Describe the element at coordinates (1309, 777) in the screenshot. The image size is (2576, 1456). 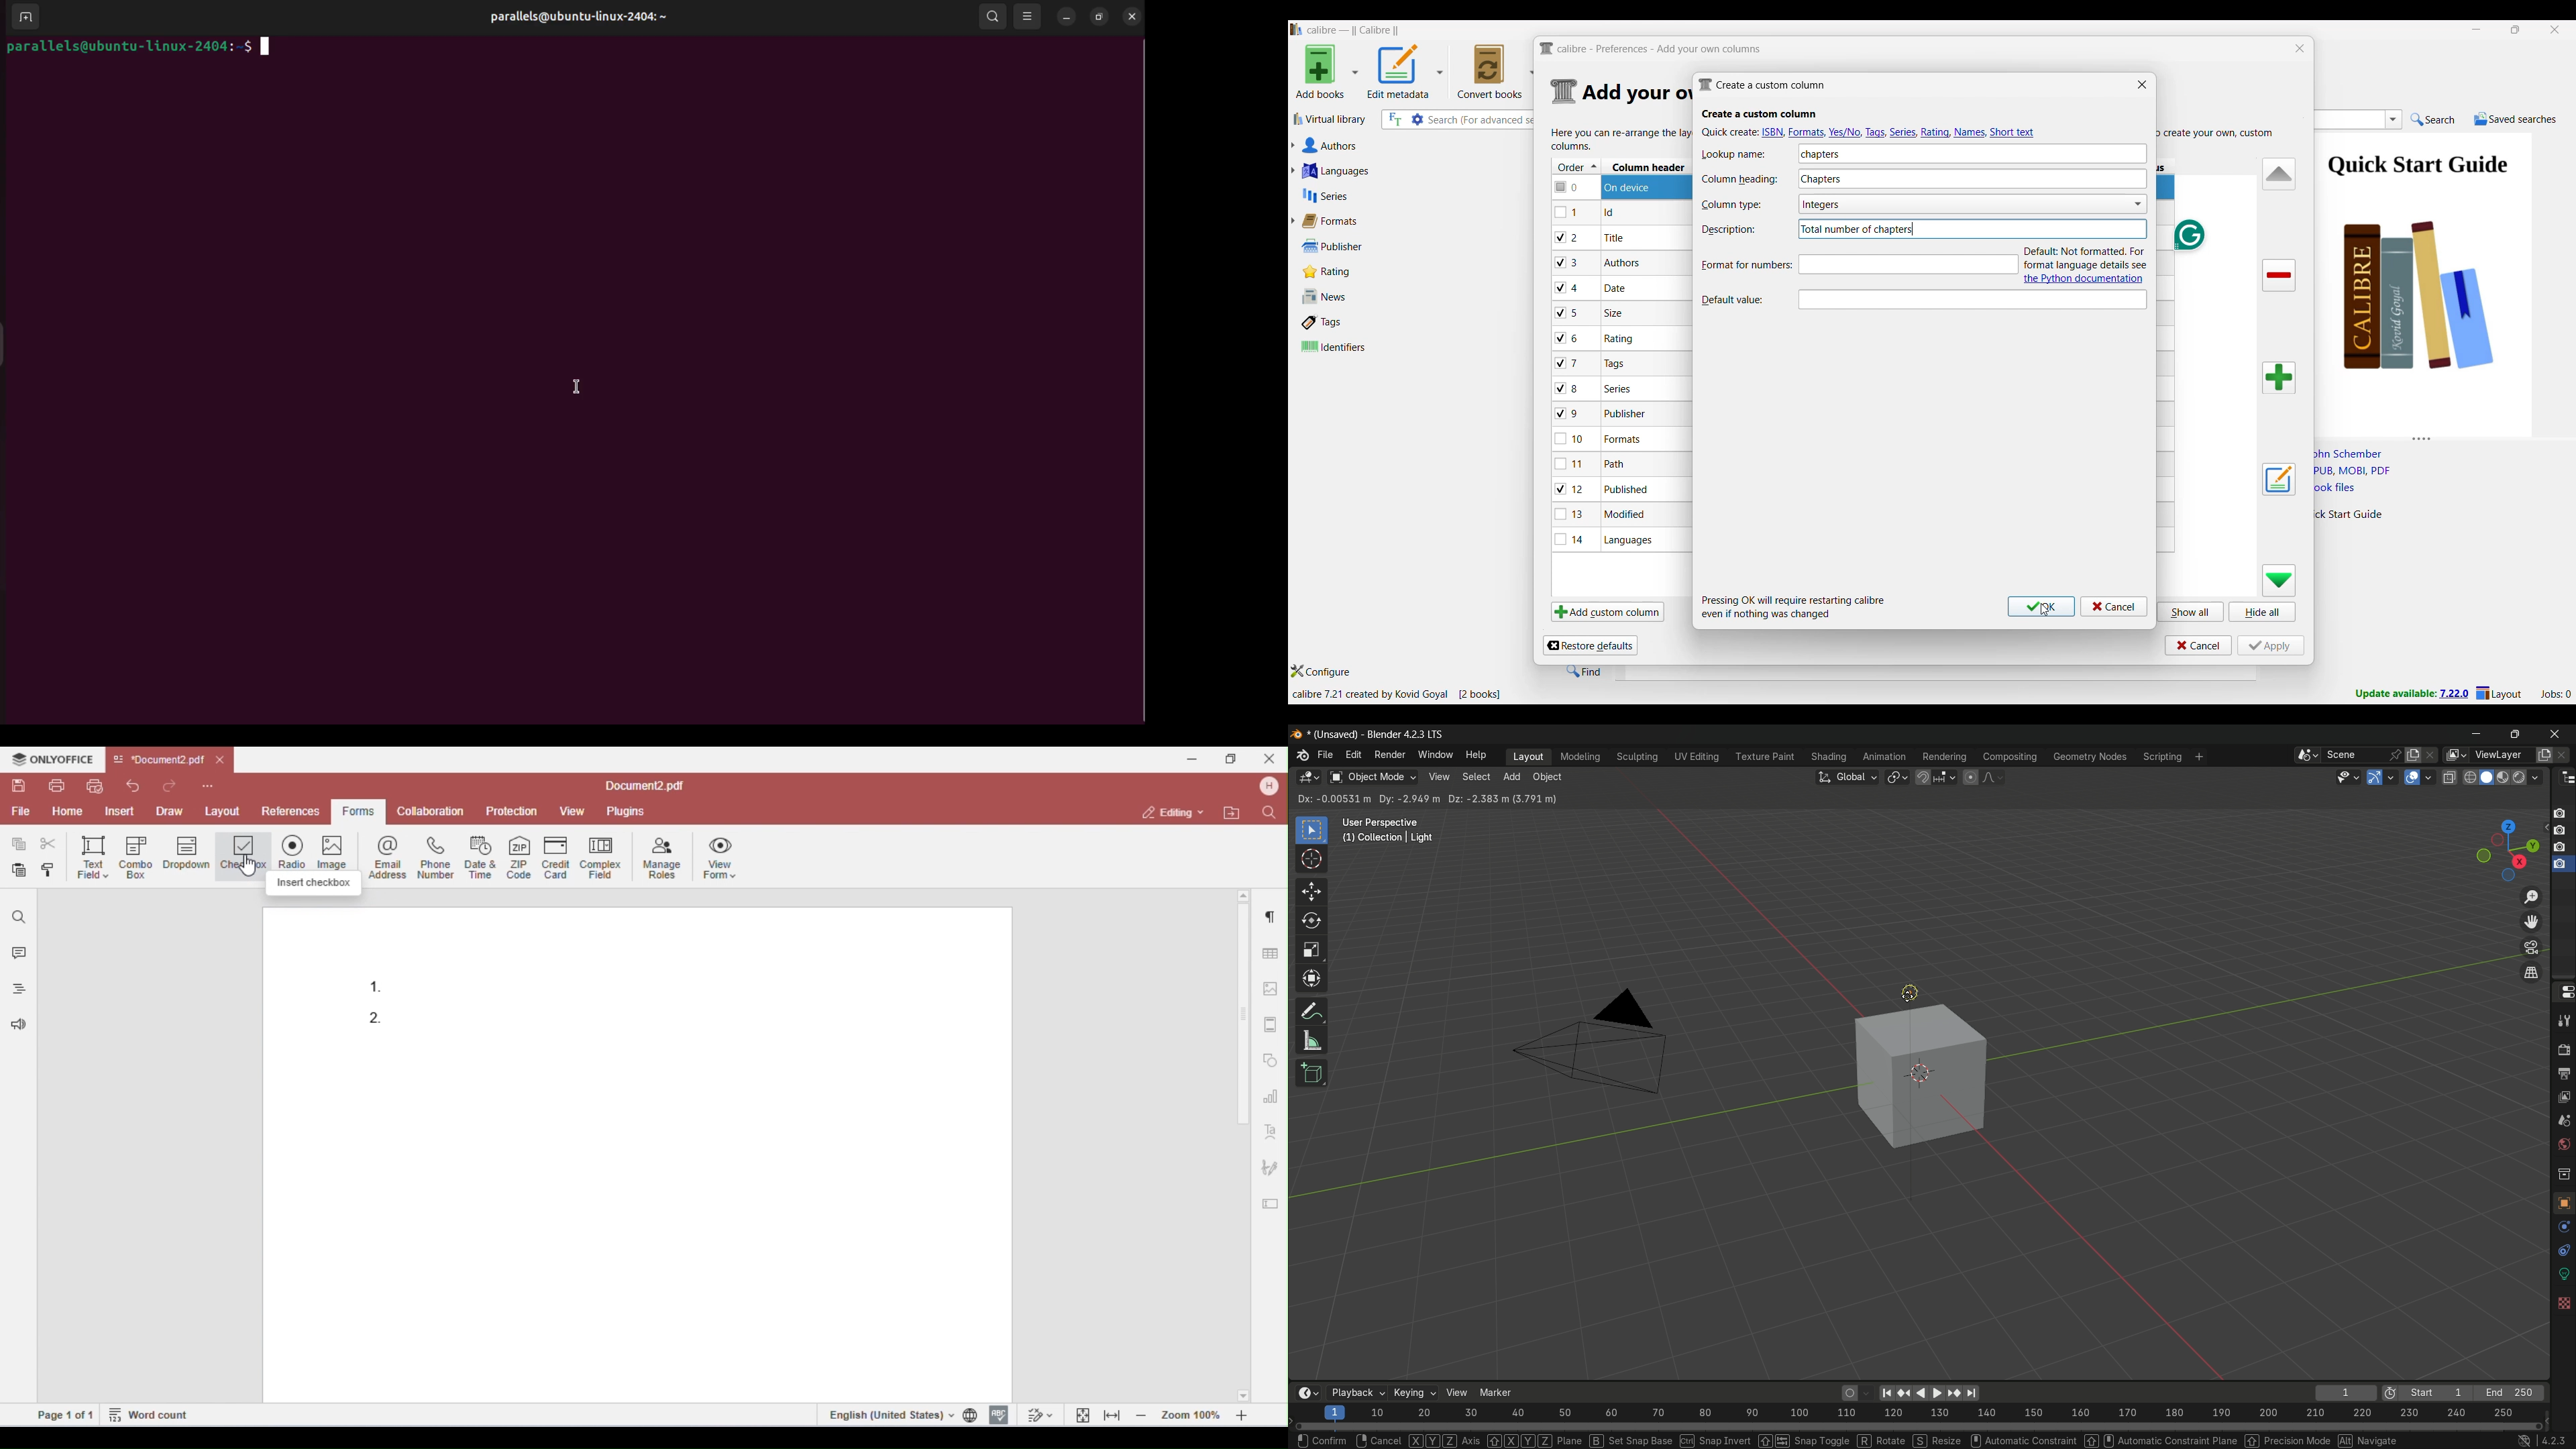
I see `editor type` at that location.